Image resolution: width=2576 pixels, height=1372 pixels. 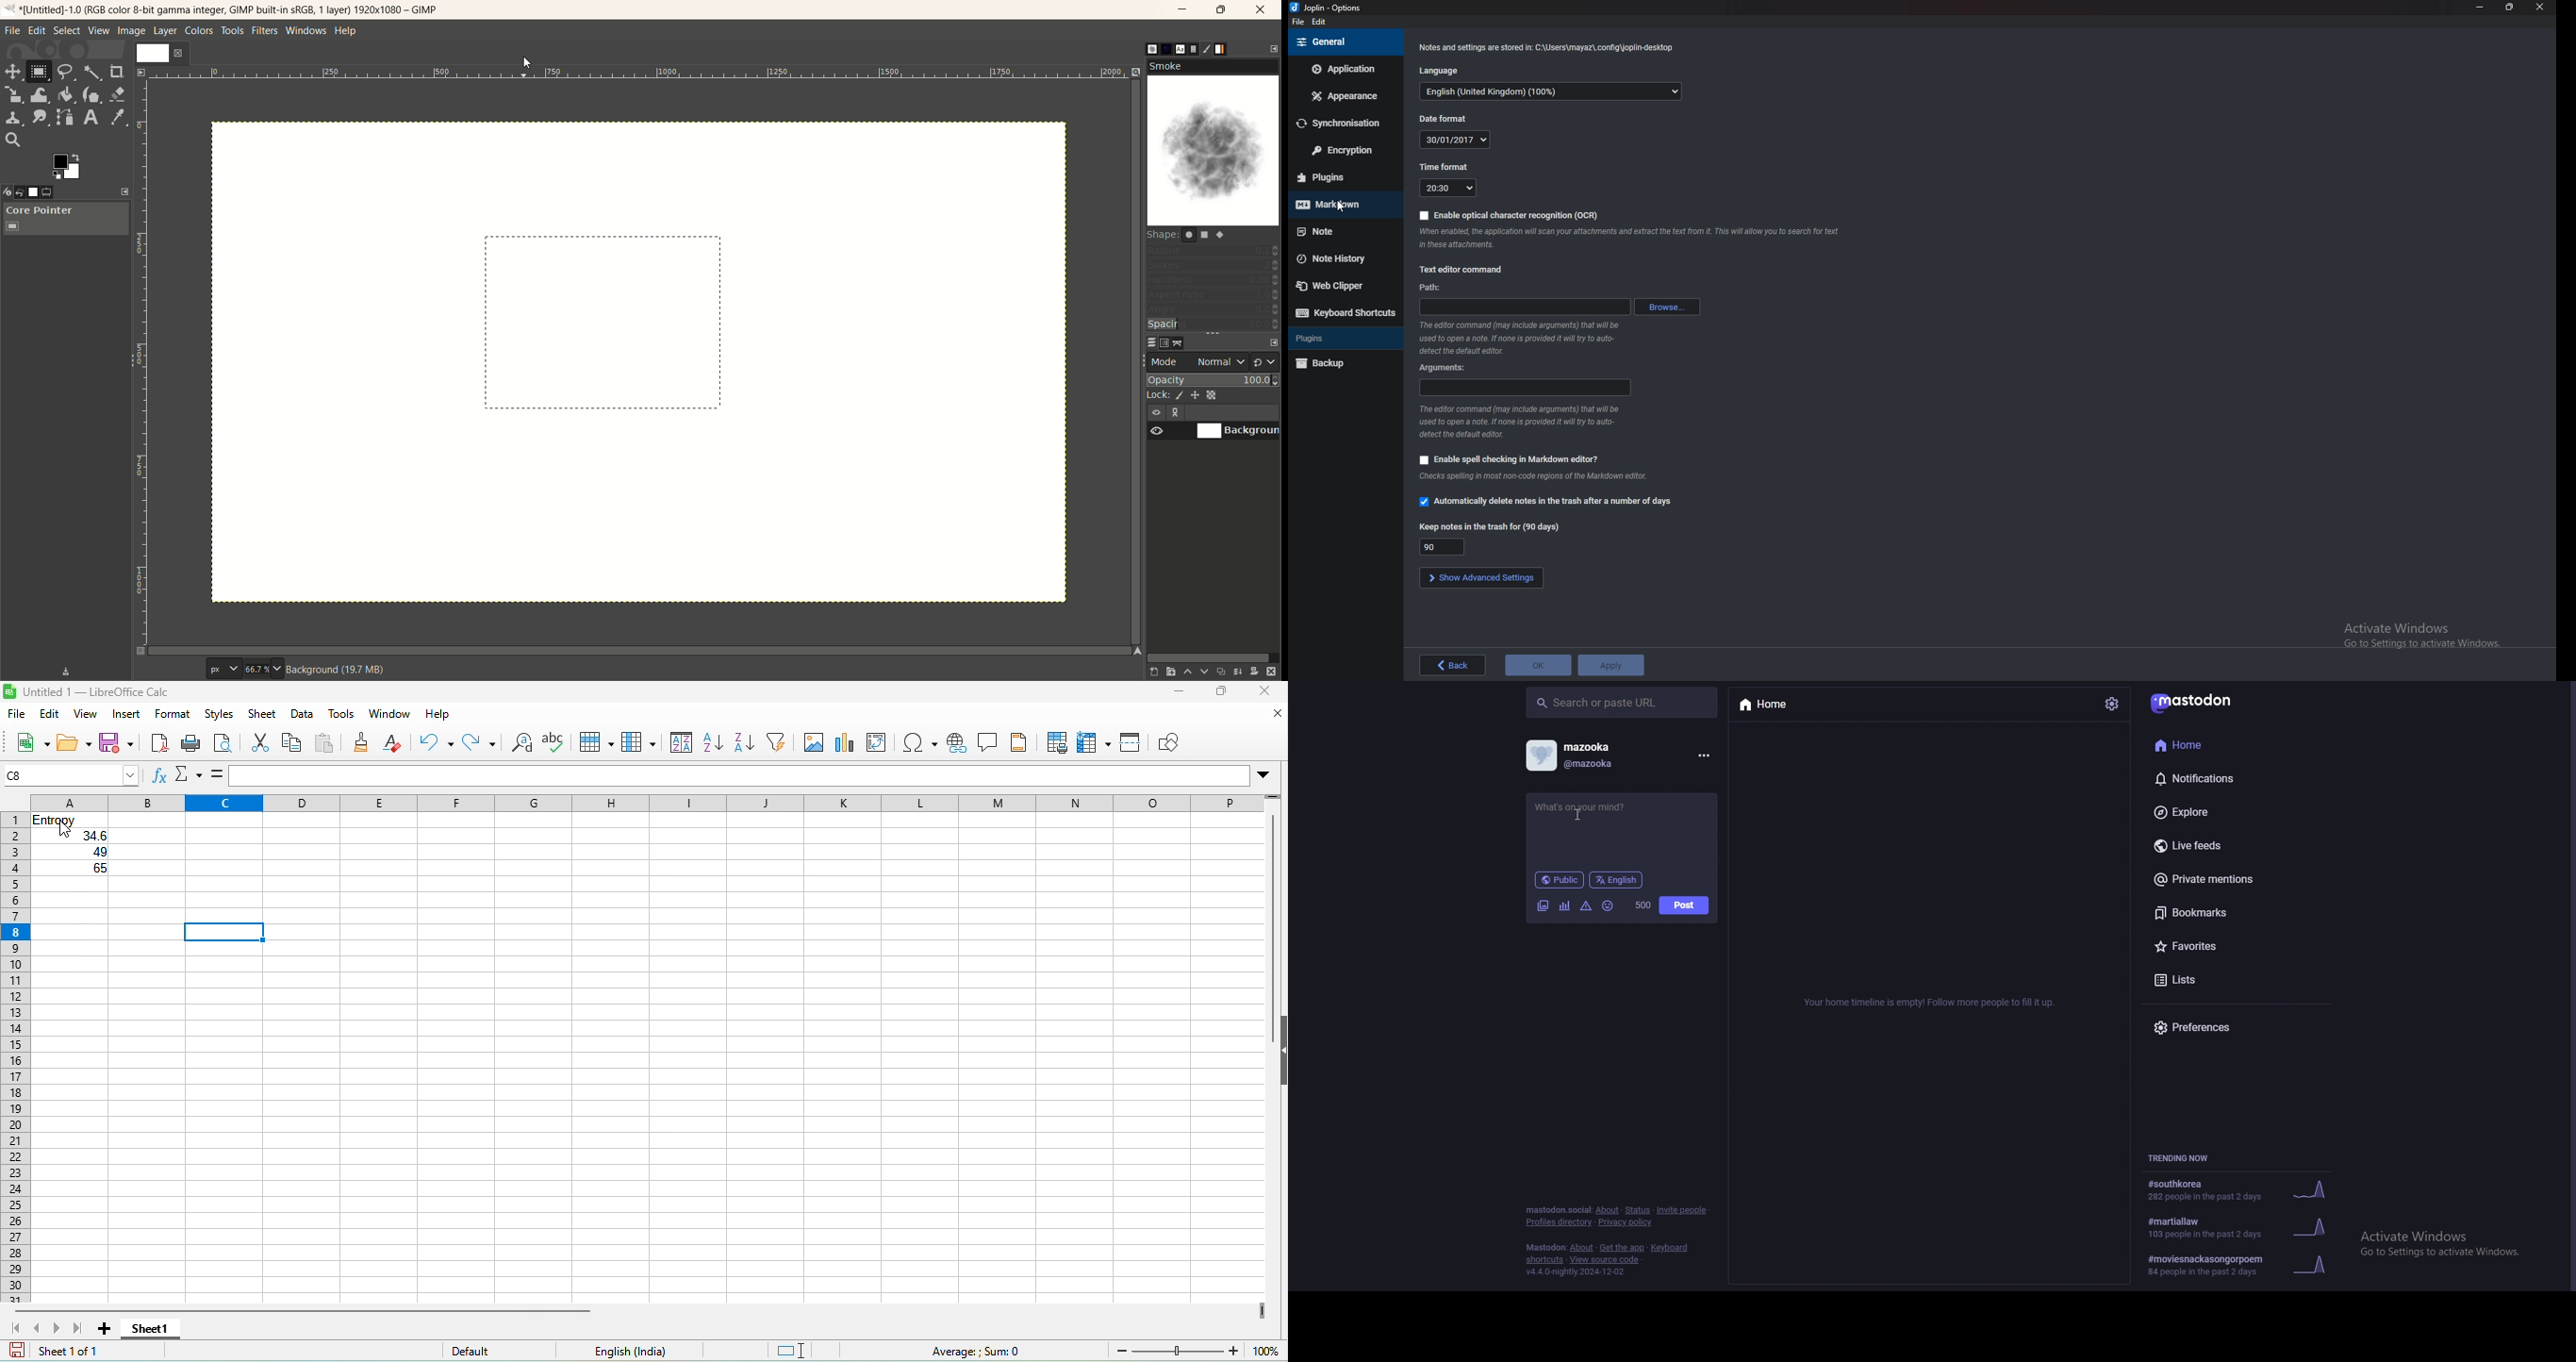 What do you see at coordinates (163, 54) in the screenshot?
I see `layer1` at bounding box center [163, 54].